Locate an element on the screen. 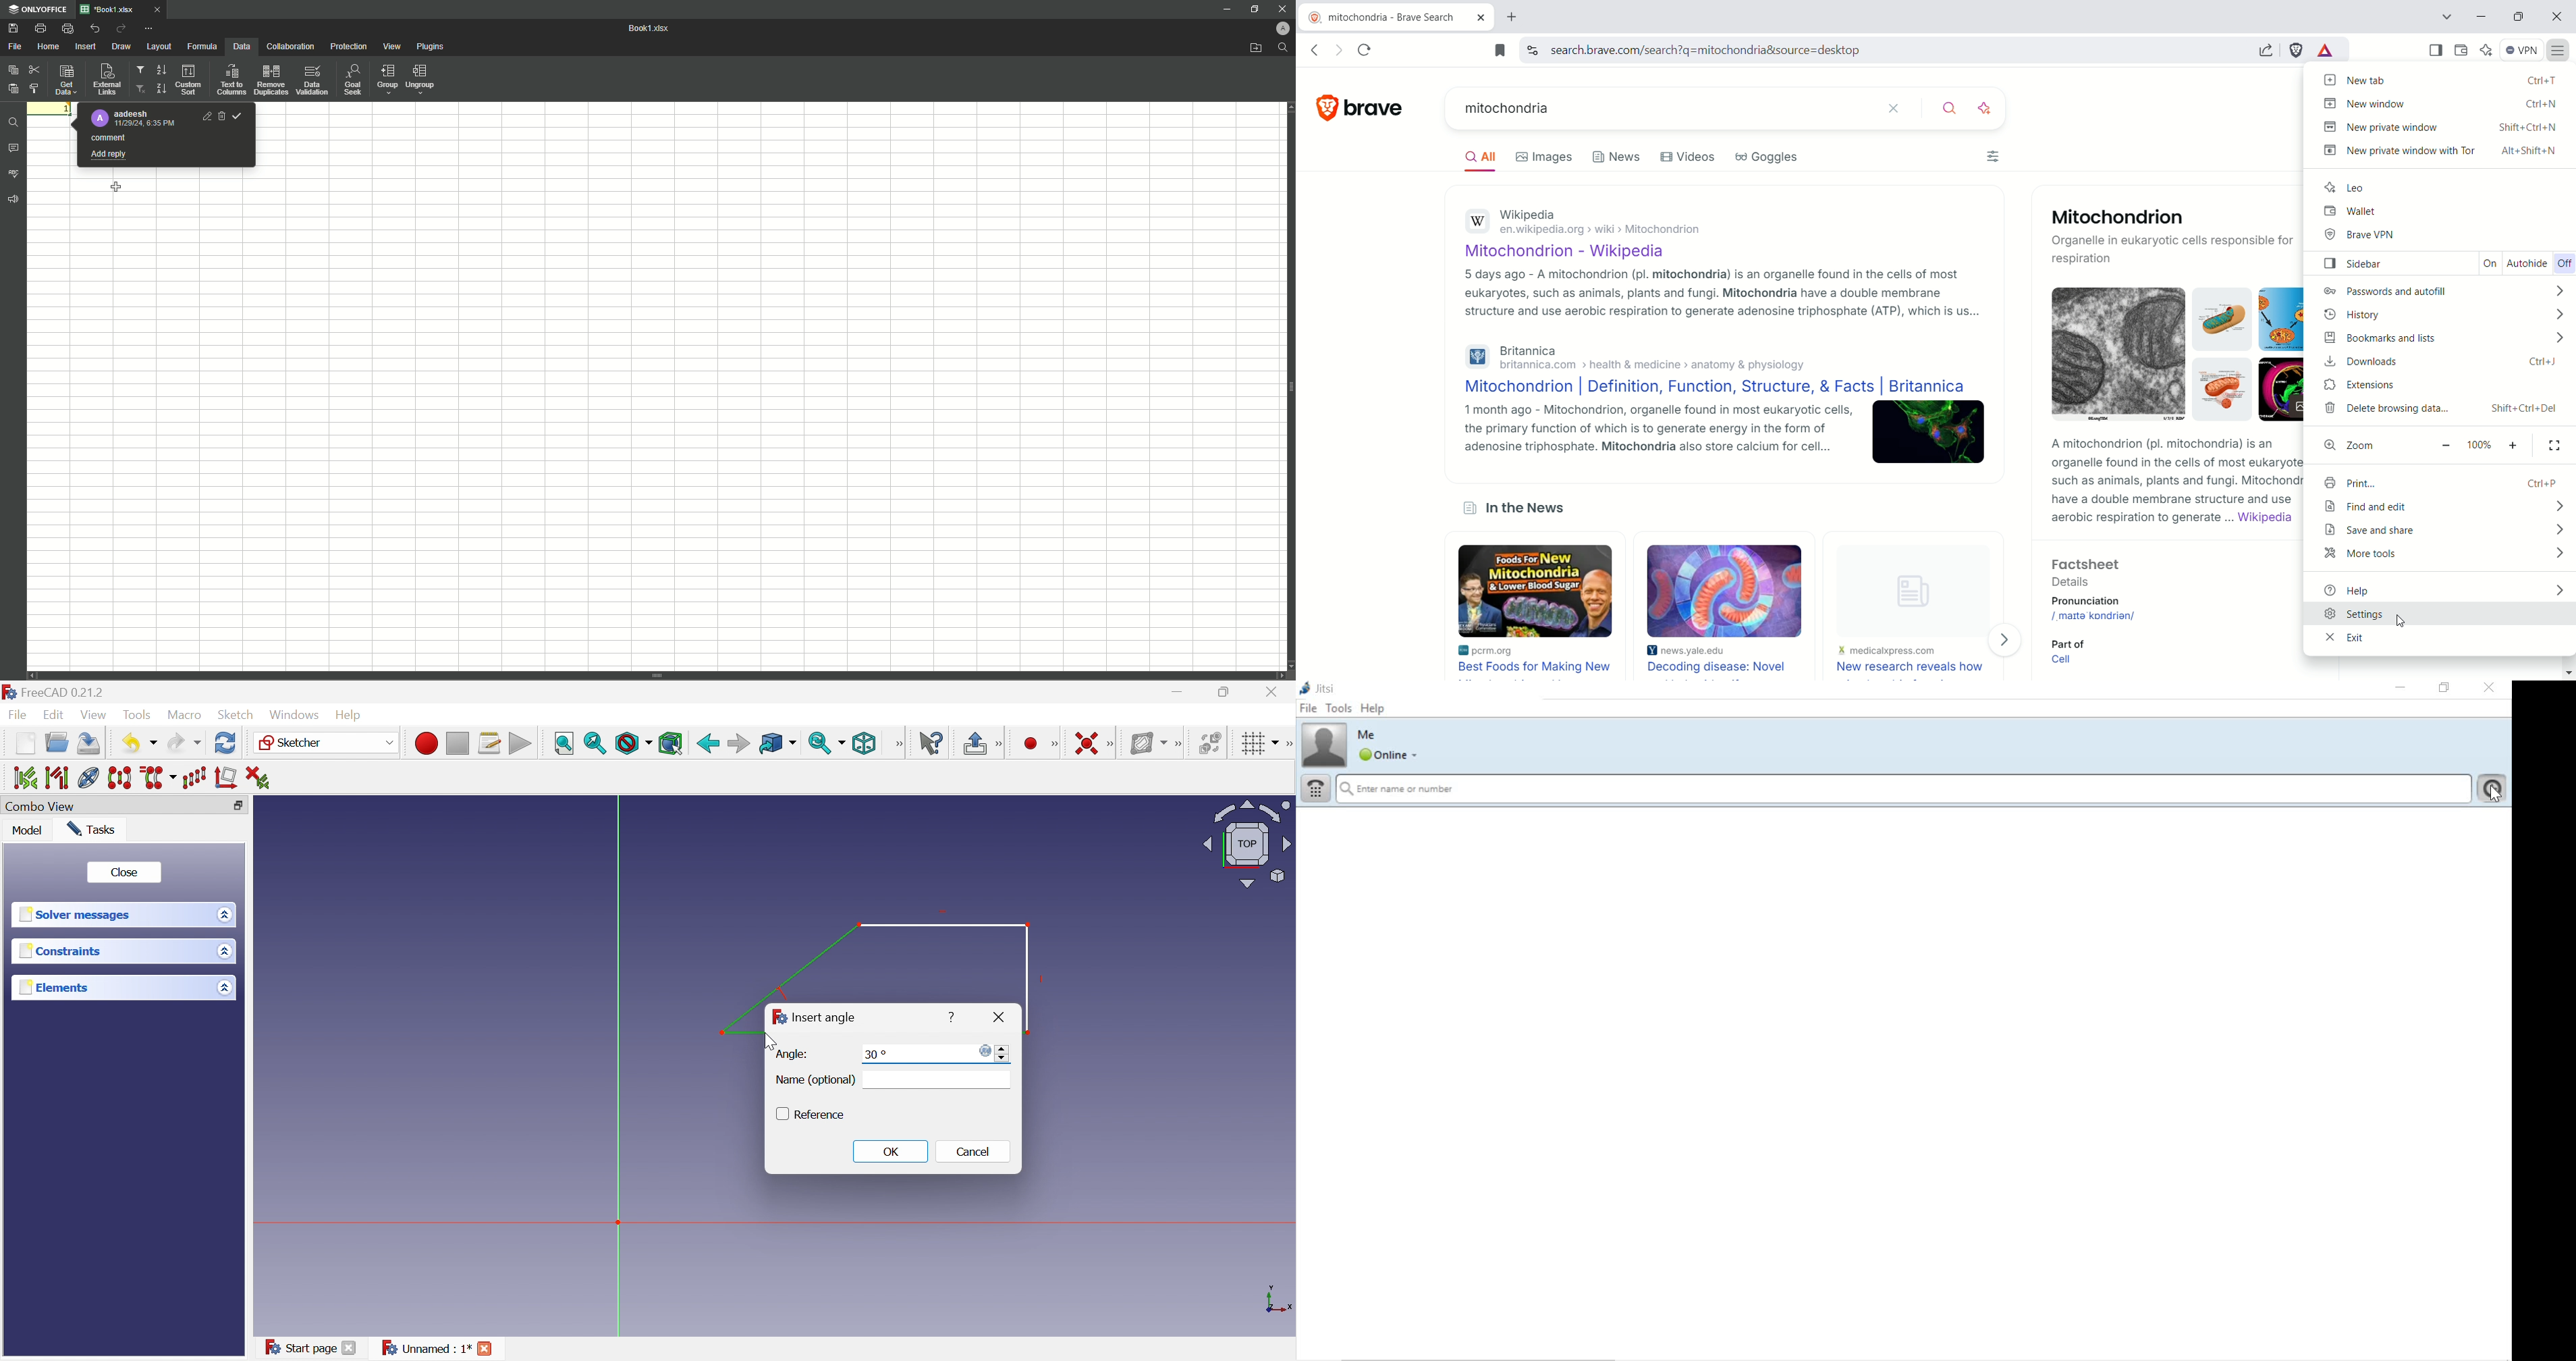 This screenshot has width=2576, height=1372. share this page is located at coordinates (2265, 49).